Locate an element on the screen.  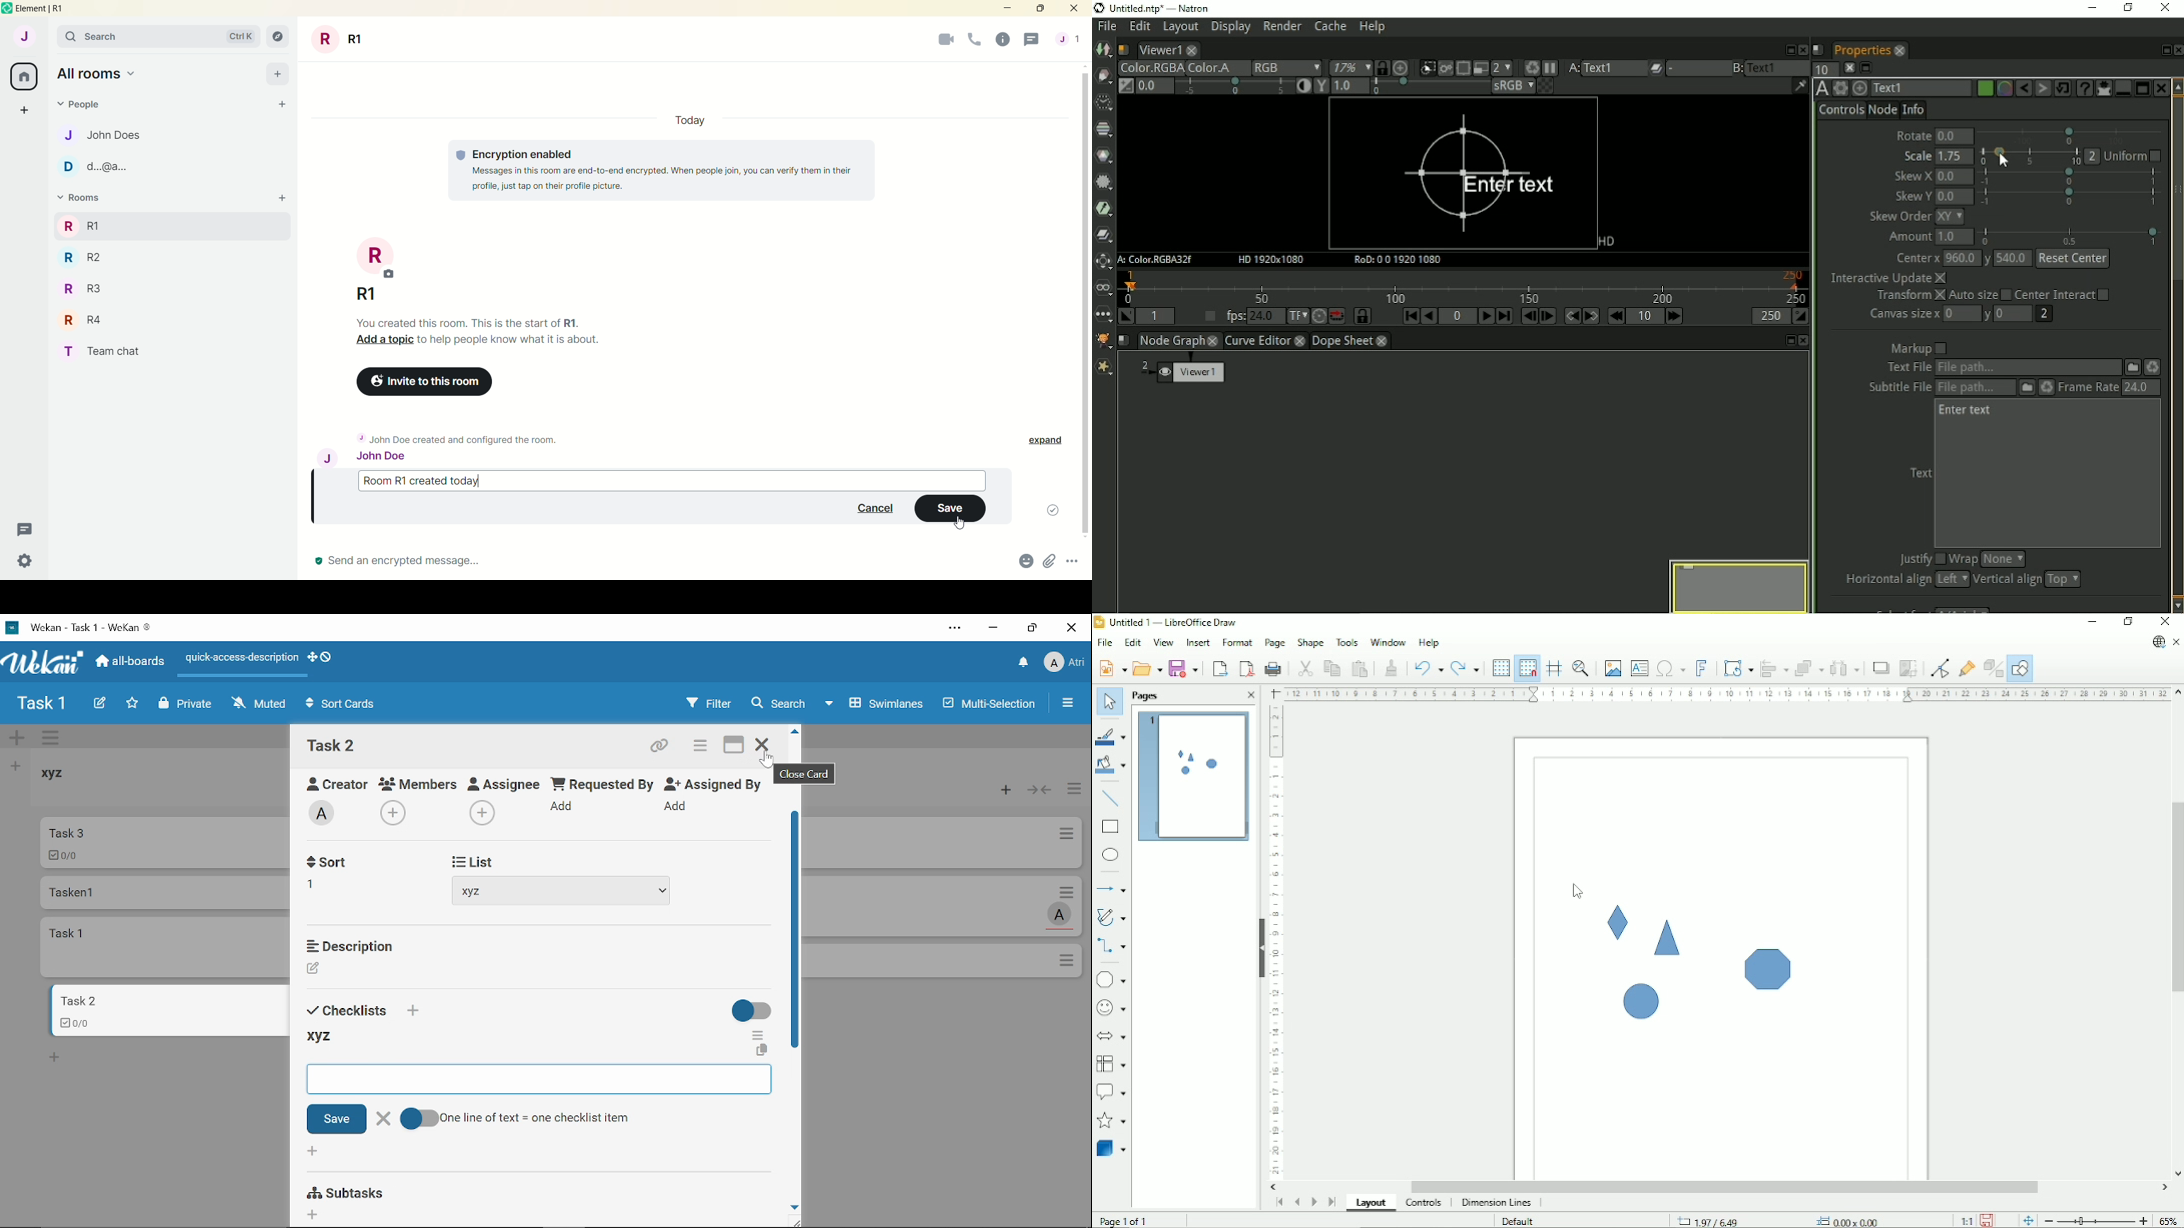
Horizontal scroll button is located at coordinates (1275, 1186).